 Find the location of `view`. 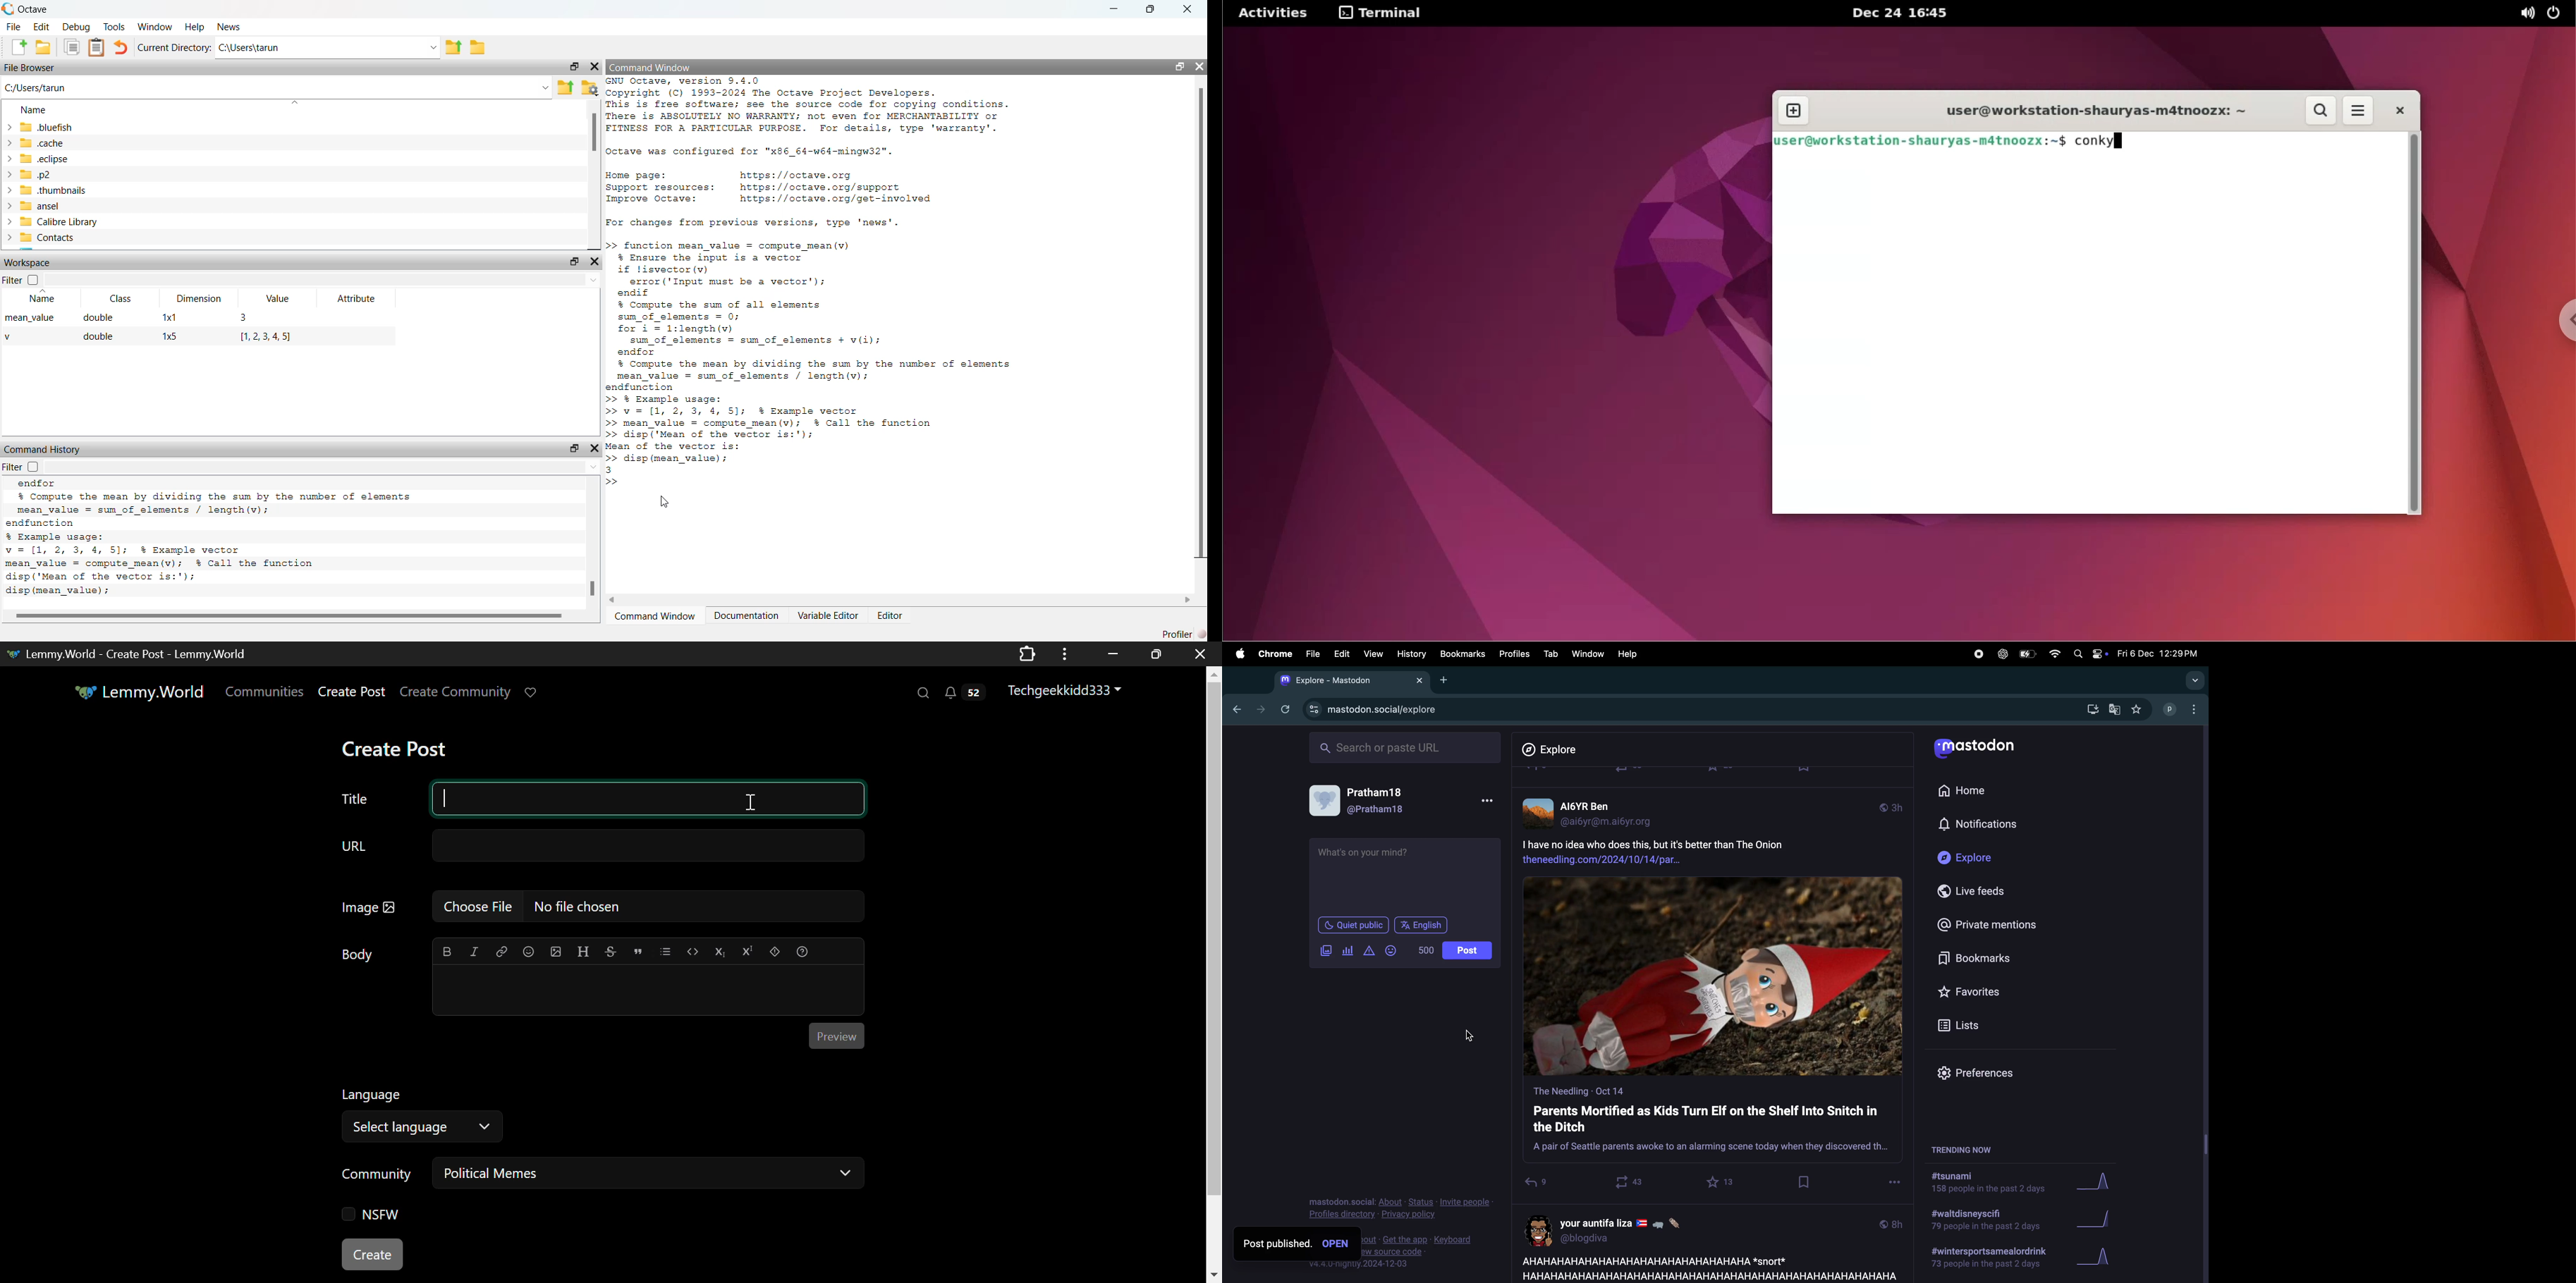

view is located at coordinates (1371, 654).